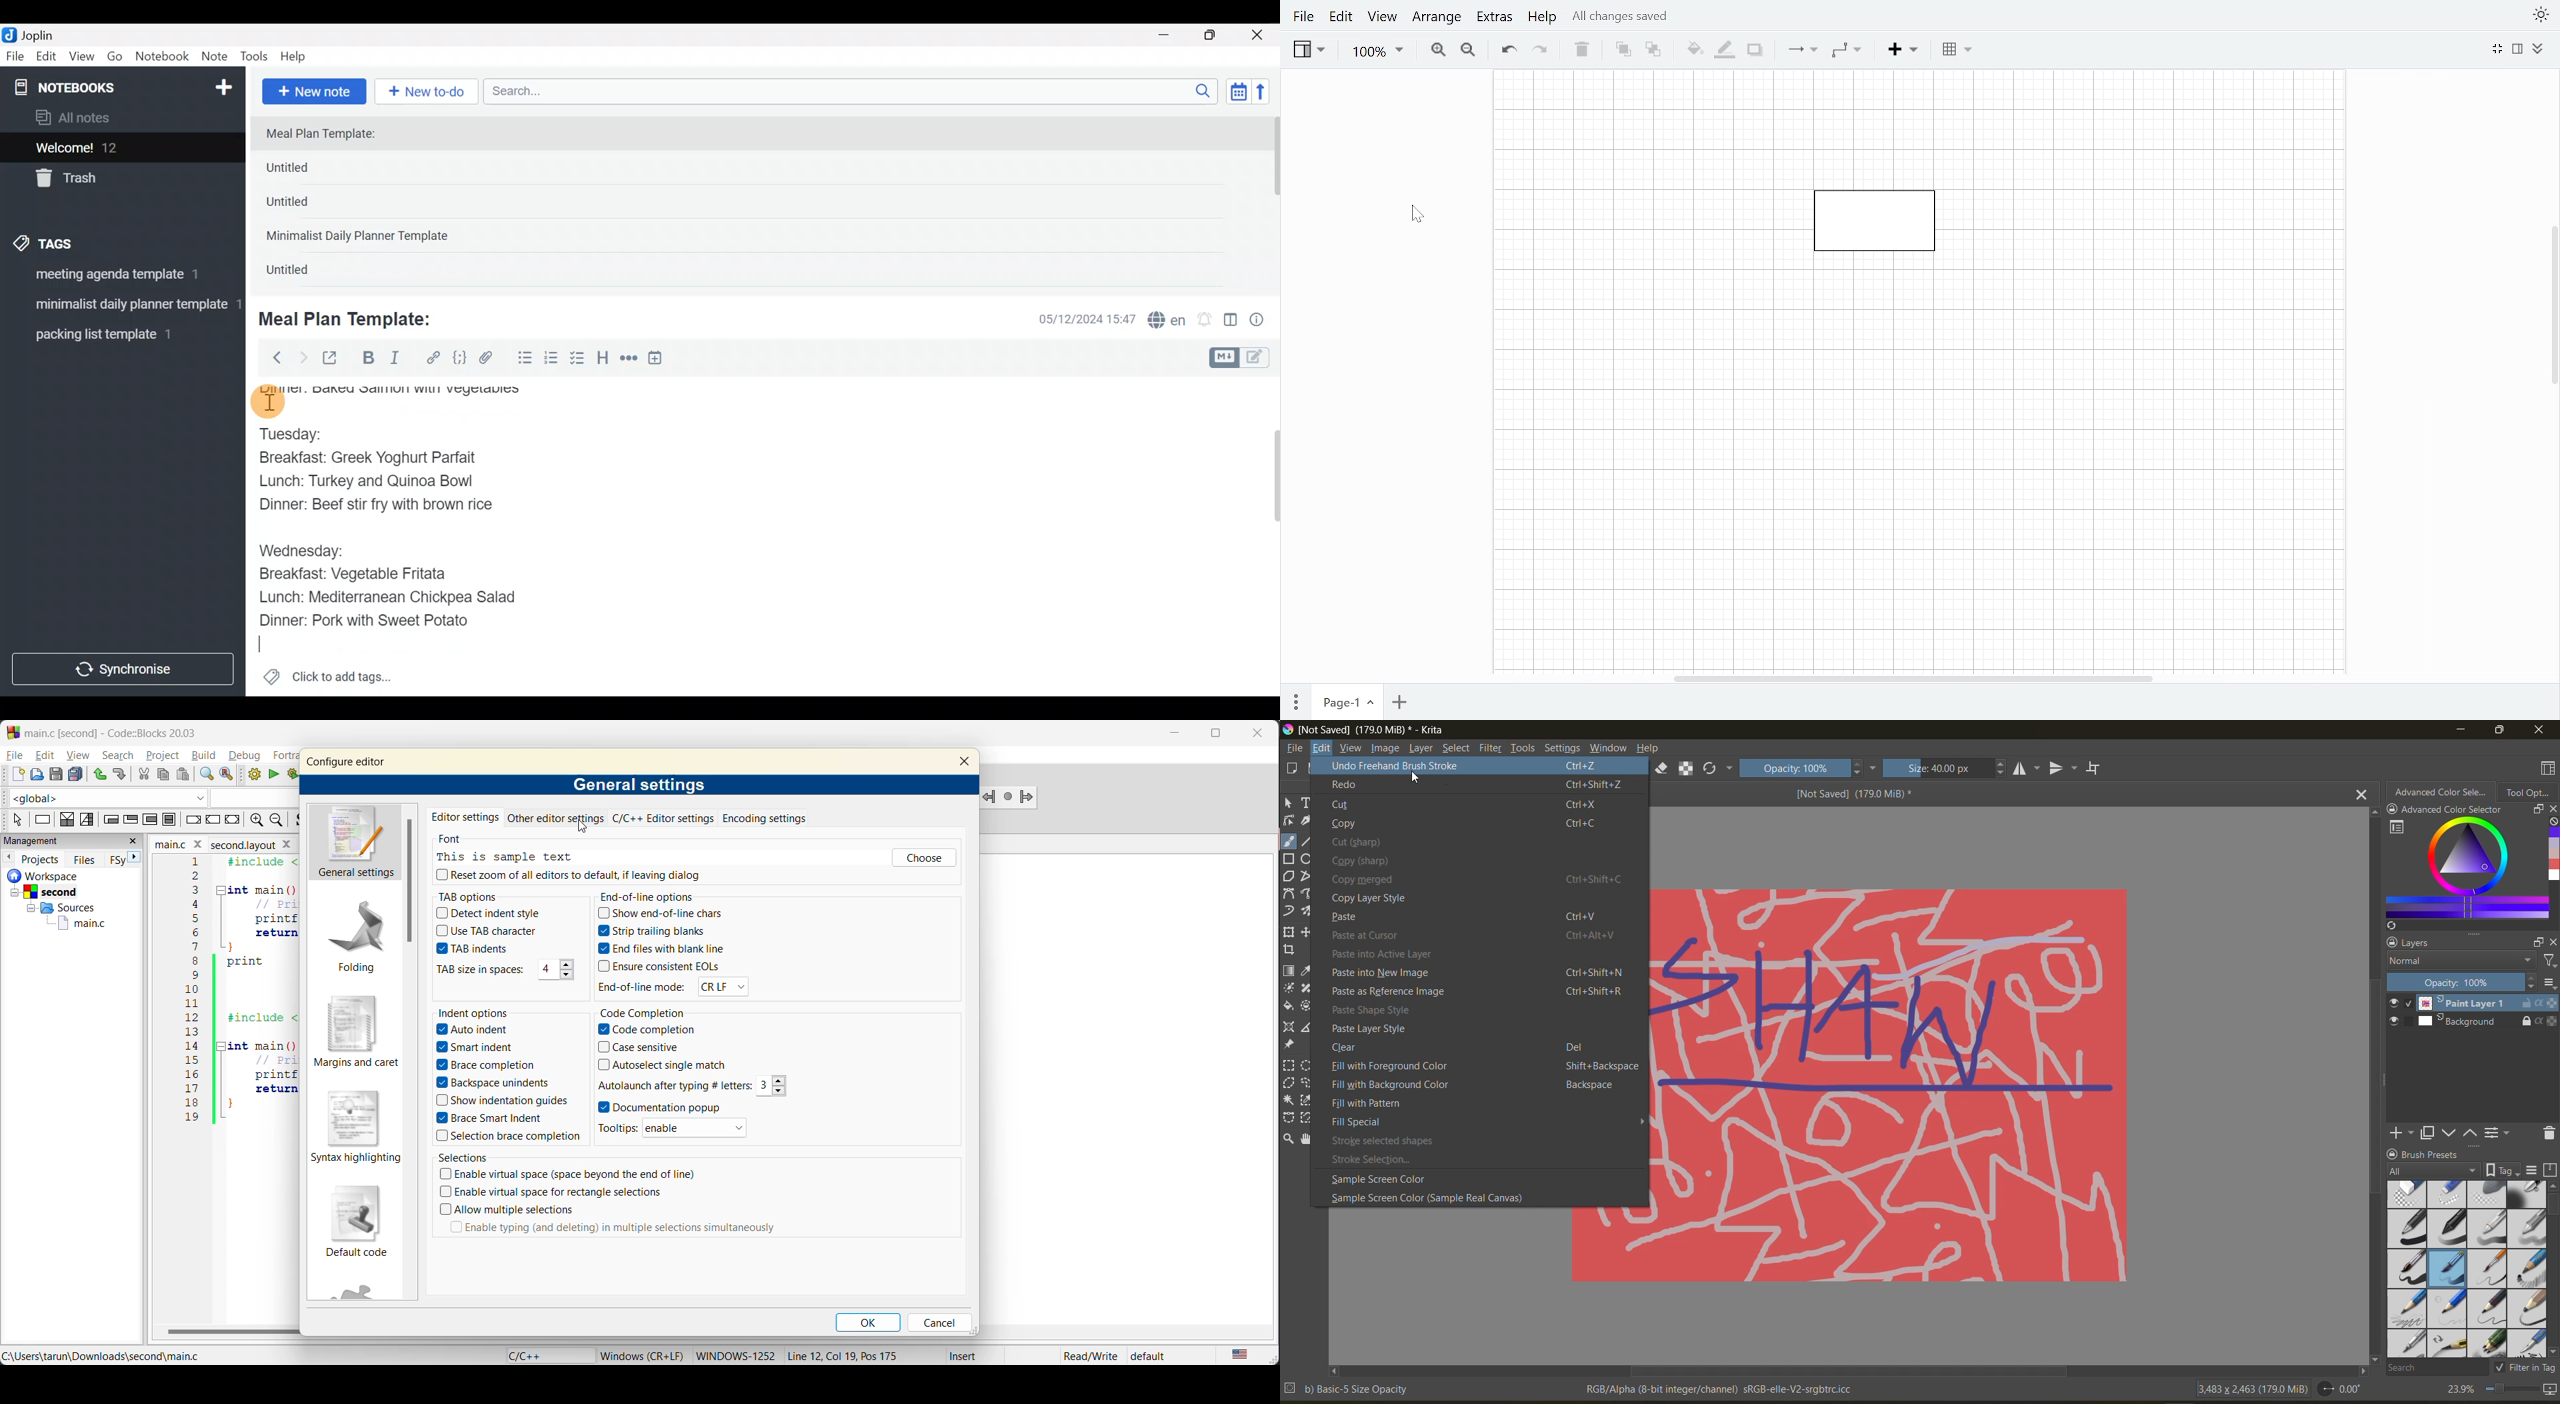 The width and height of the screenshot is (2576, 1428). What do you see at coordinates (47, 59) in the screenshot?
I see `Edit` at bounding box center [47, 59].